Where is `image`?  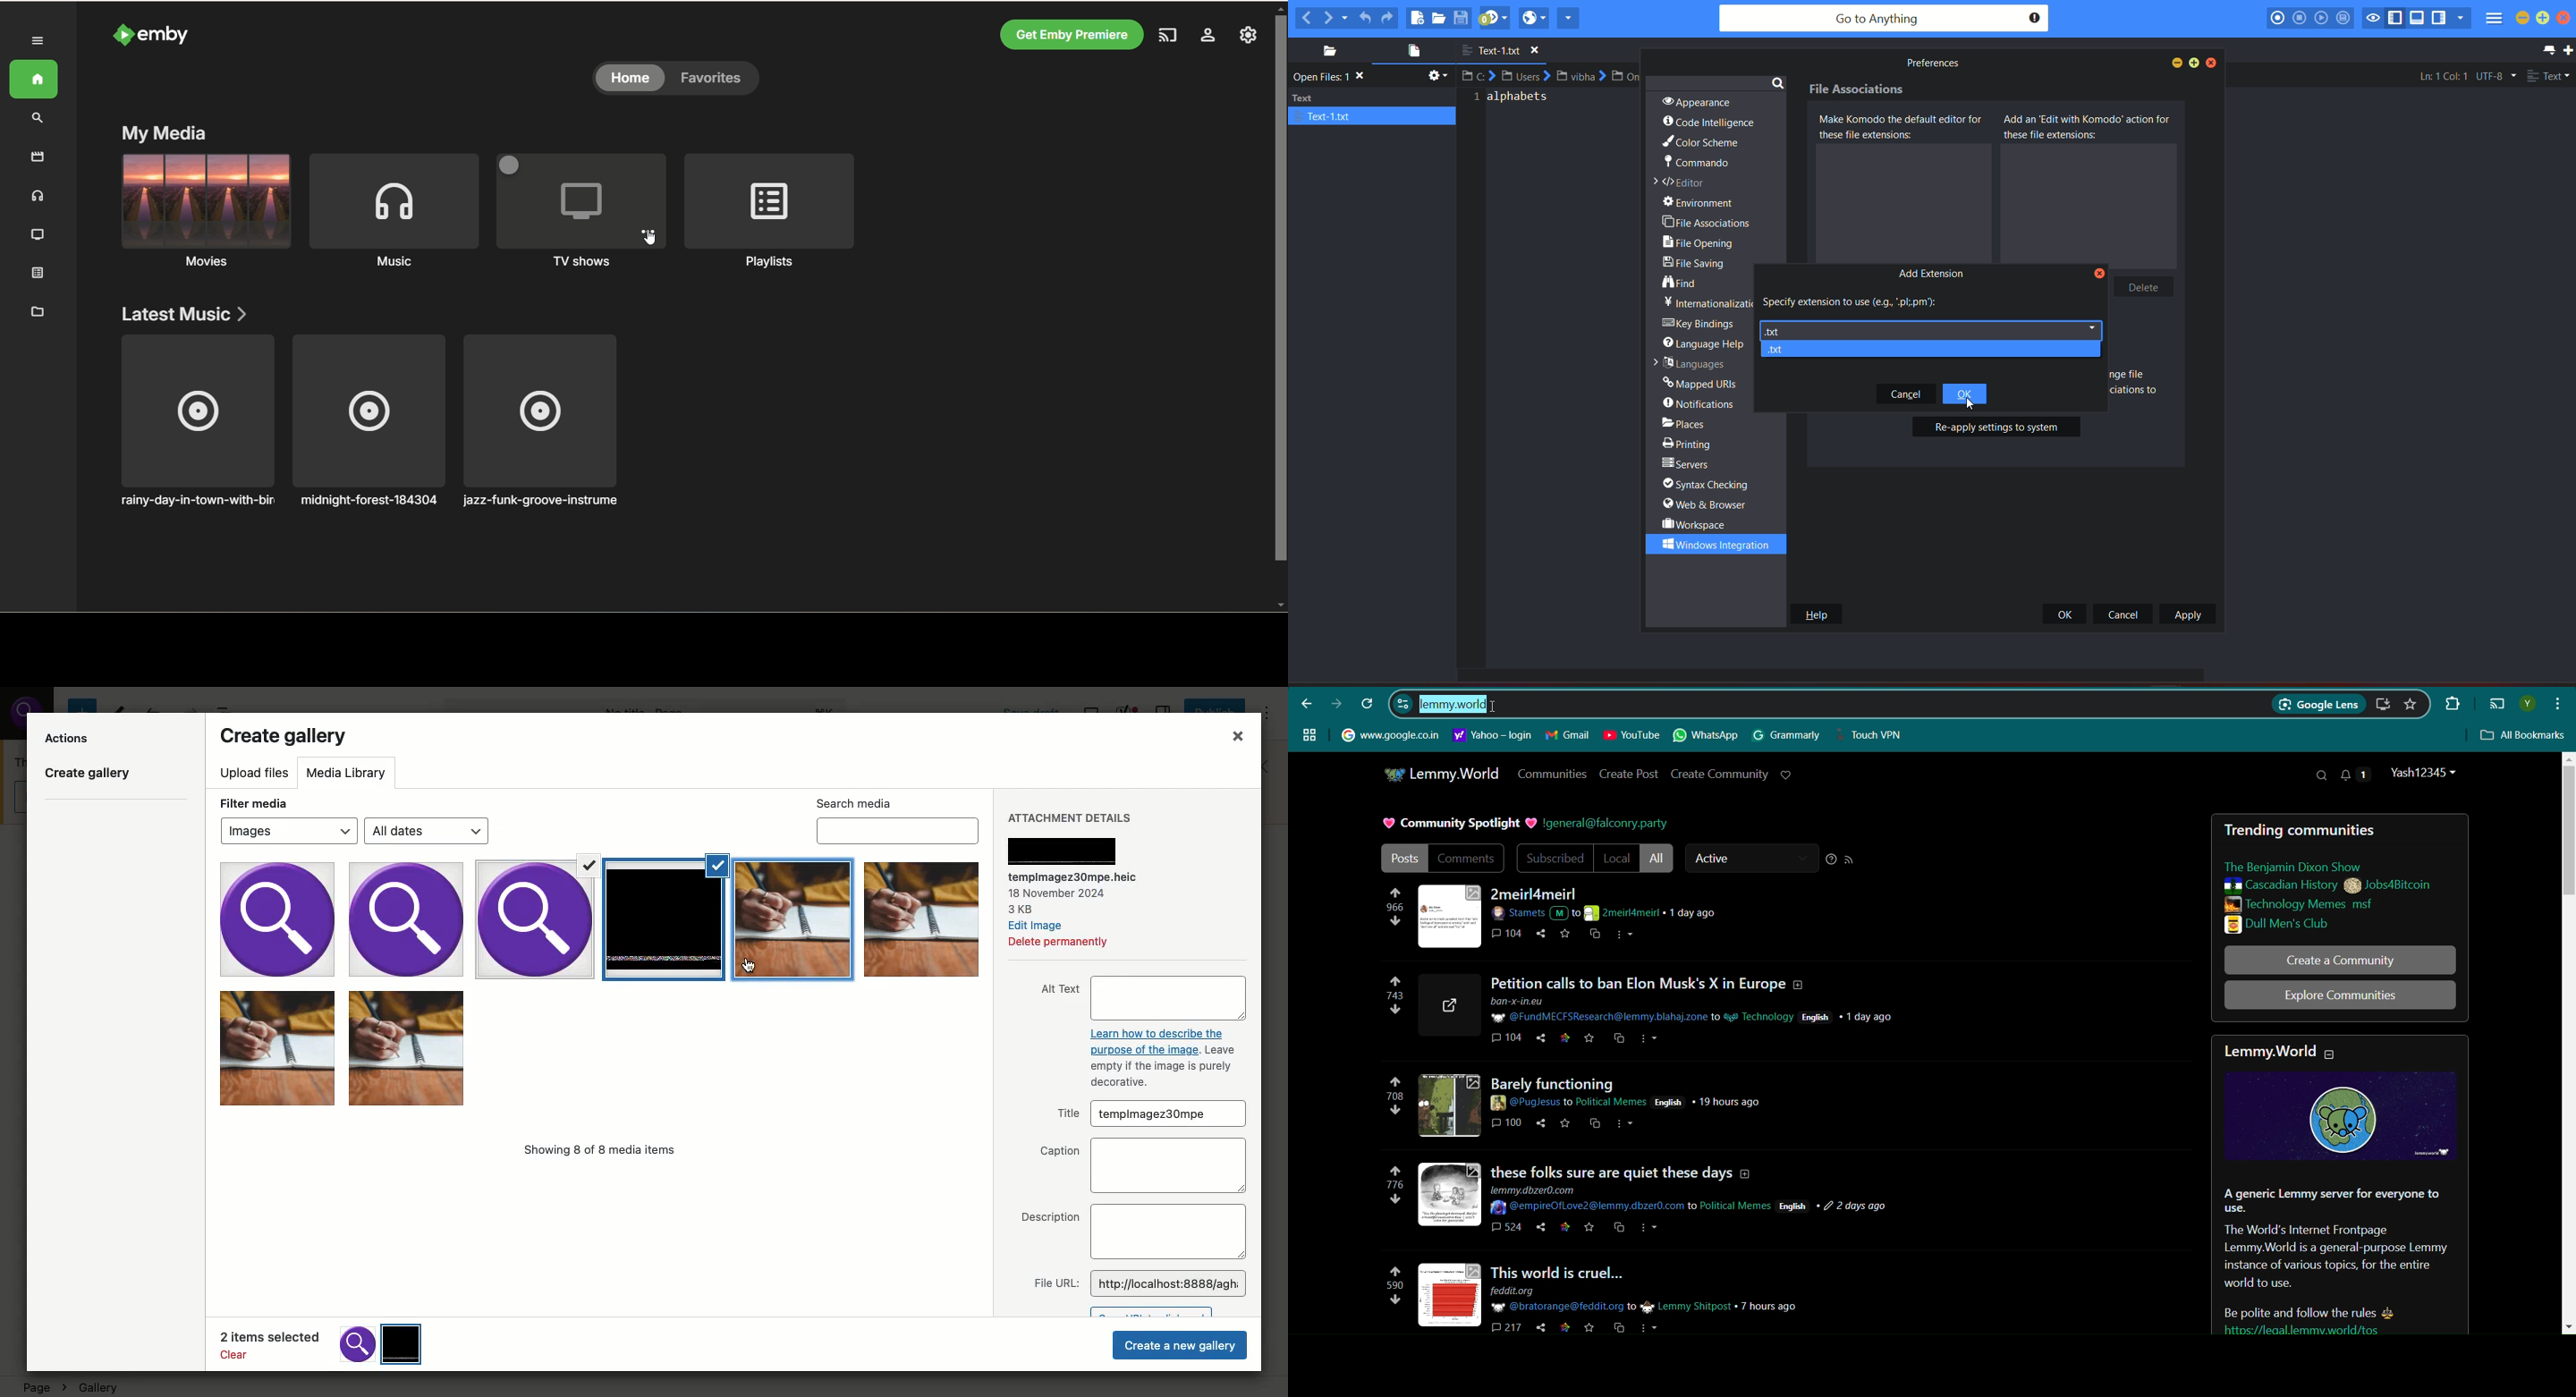 image is located at coordinates (1453, 1294).